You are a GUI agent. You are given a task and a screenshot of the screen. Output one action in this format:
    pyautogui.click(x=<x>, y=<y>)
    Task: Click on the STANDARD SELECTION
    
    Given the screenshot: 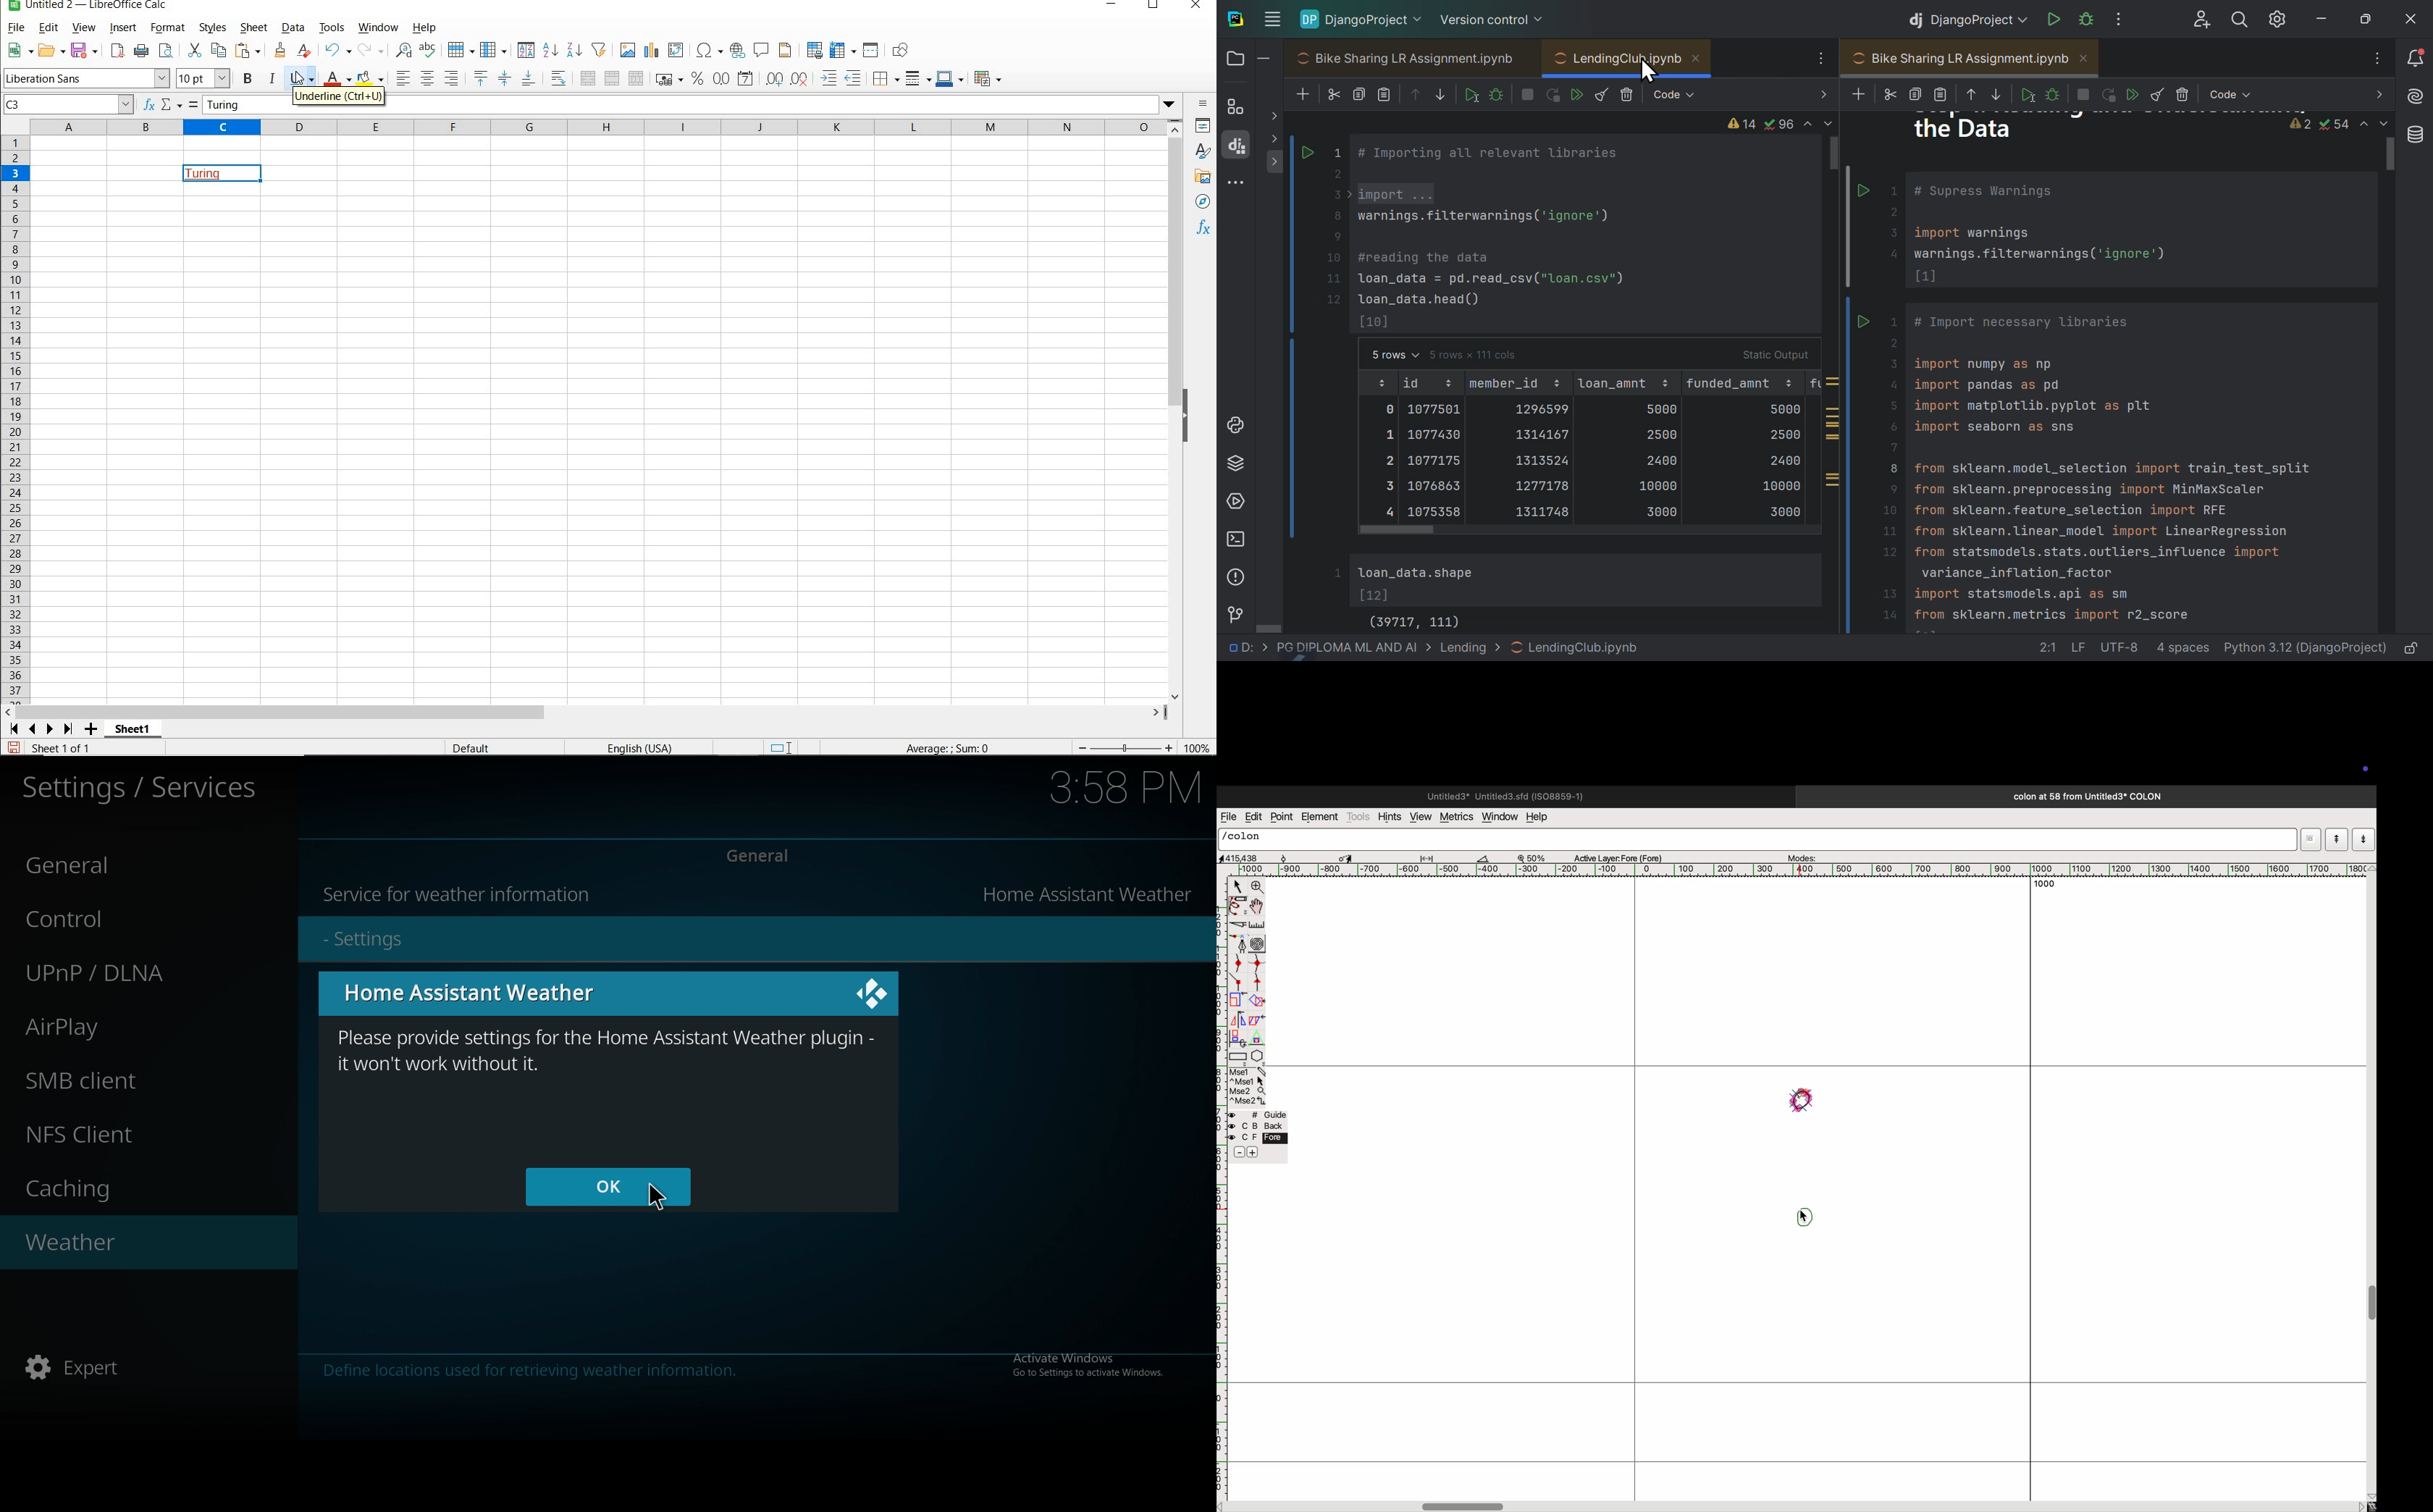 What is the action you would take?
    pyautogui.click(x=781, y=748)
    